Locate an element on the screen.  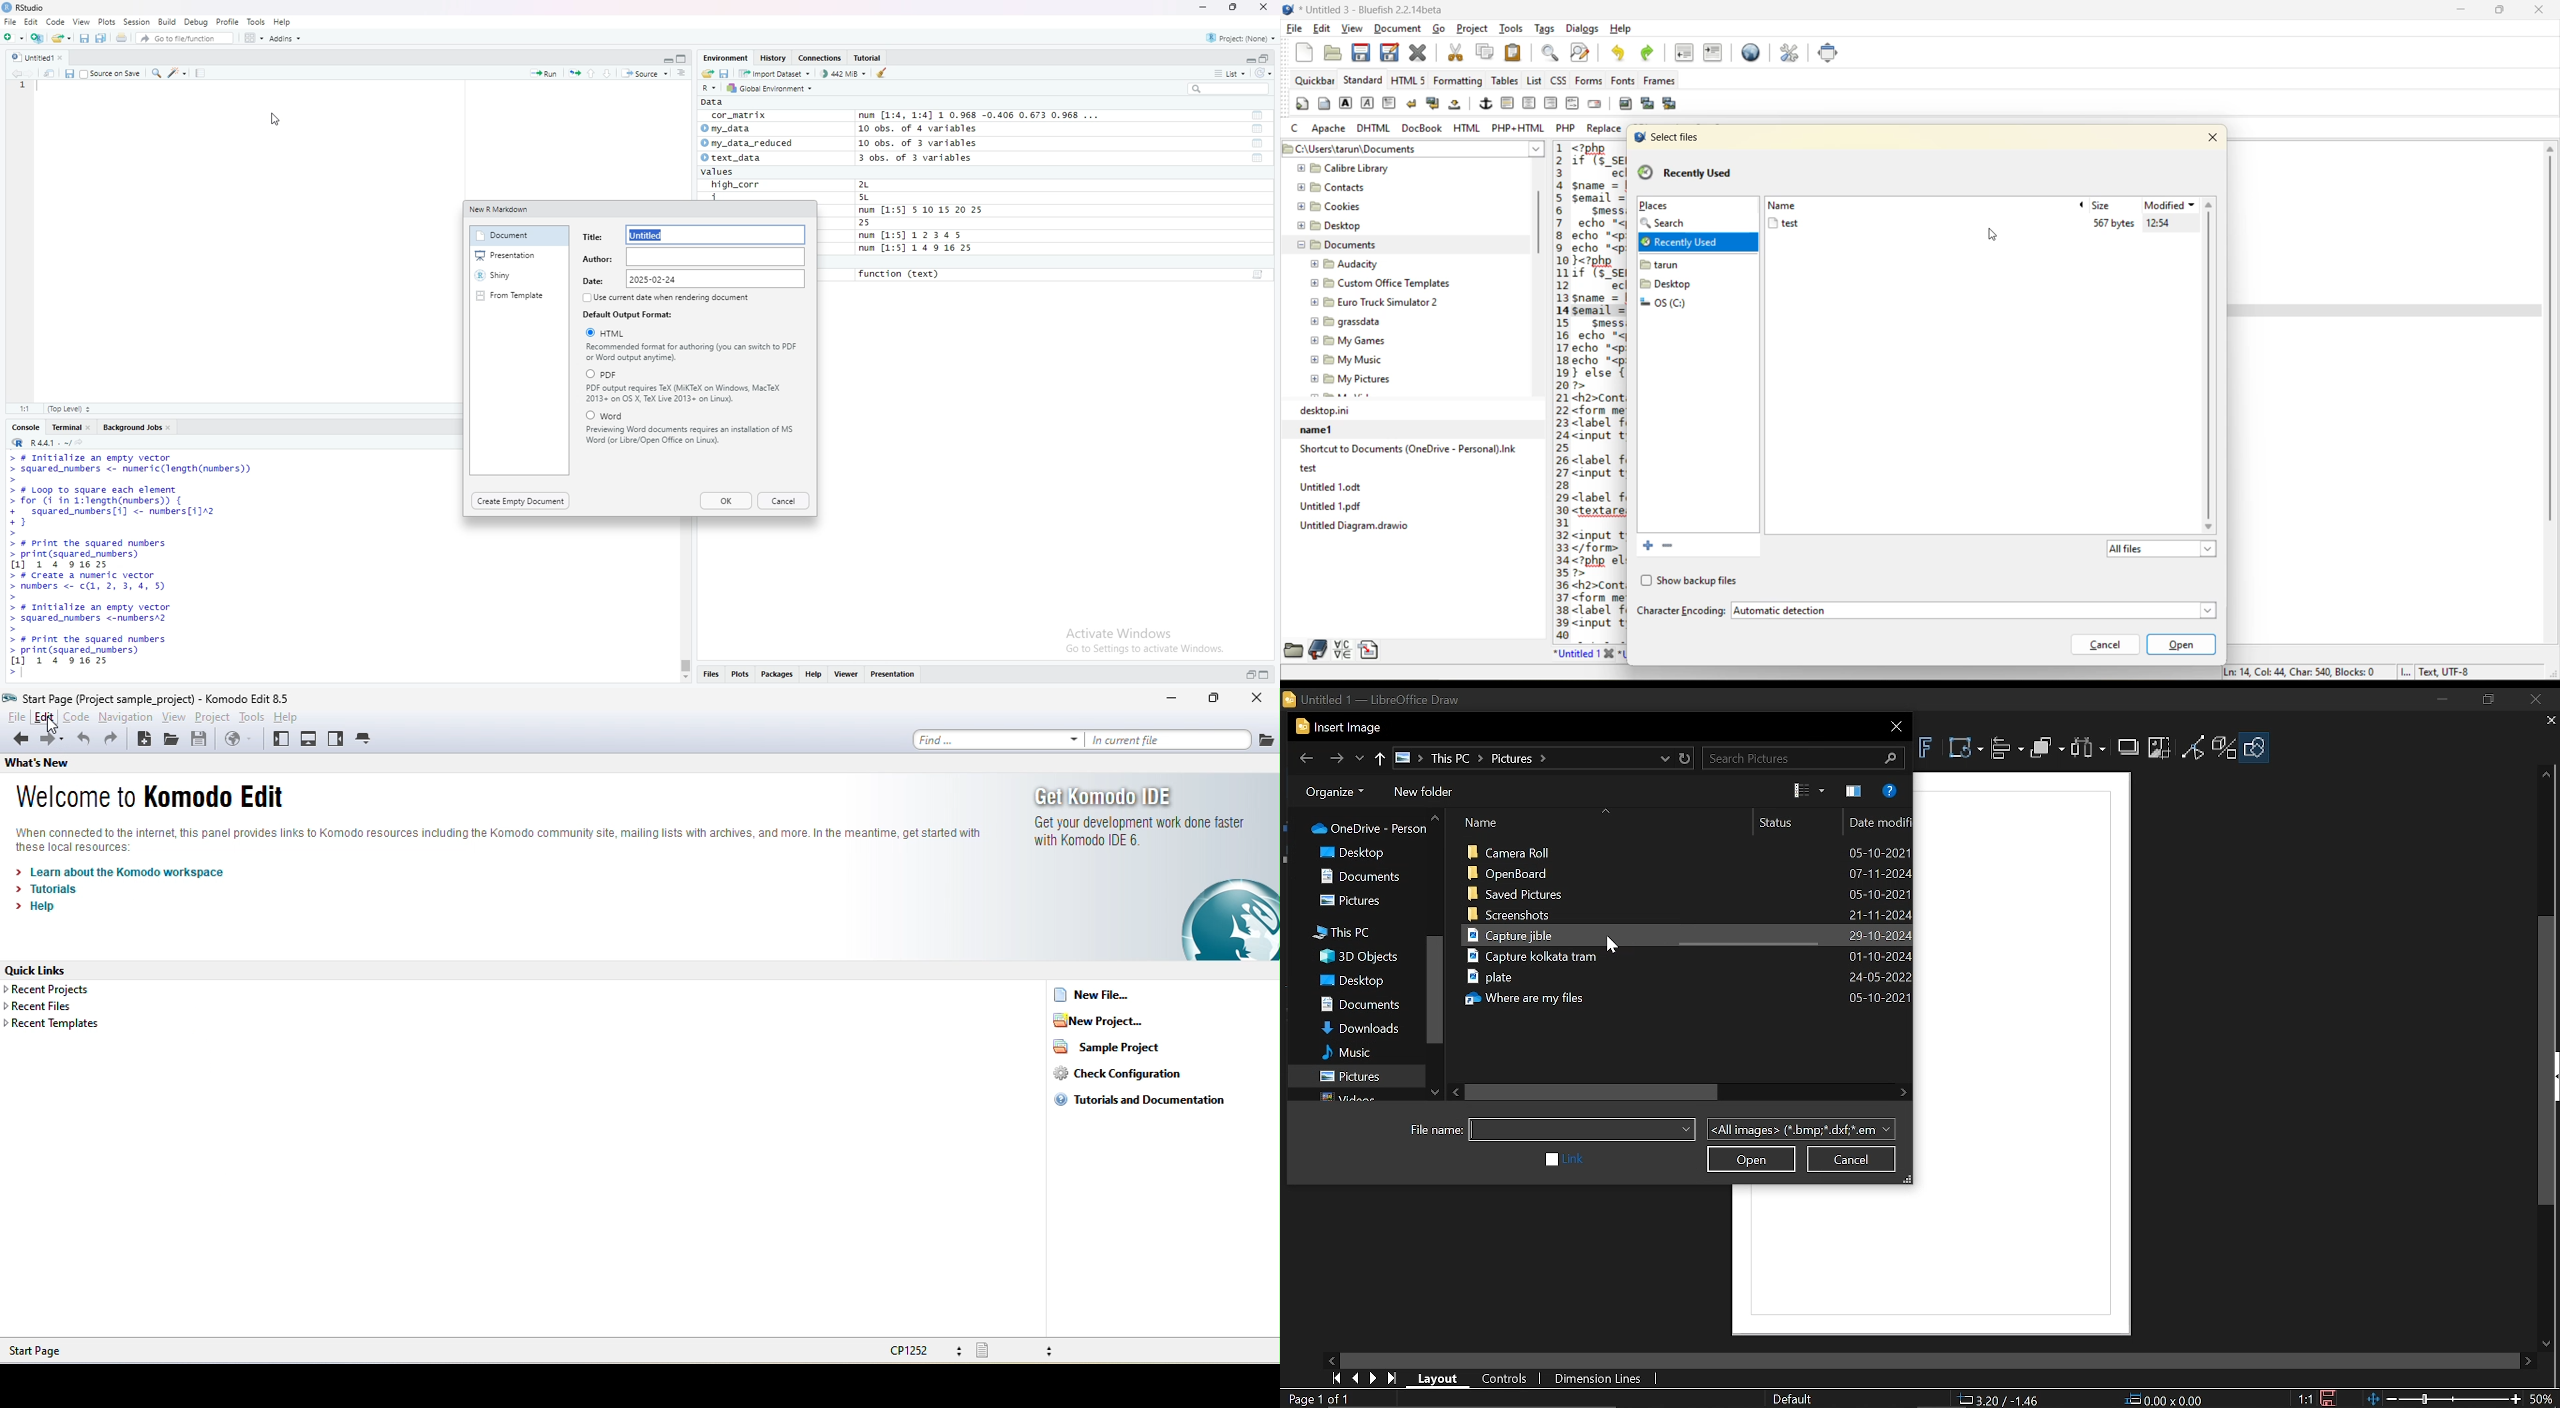
Down is located at coordinates (612, 72).